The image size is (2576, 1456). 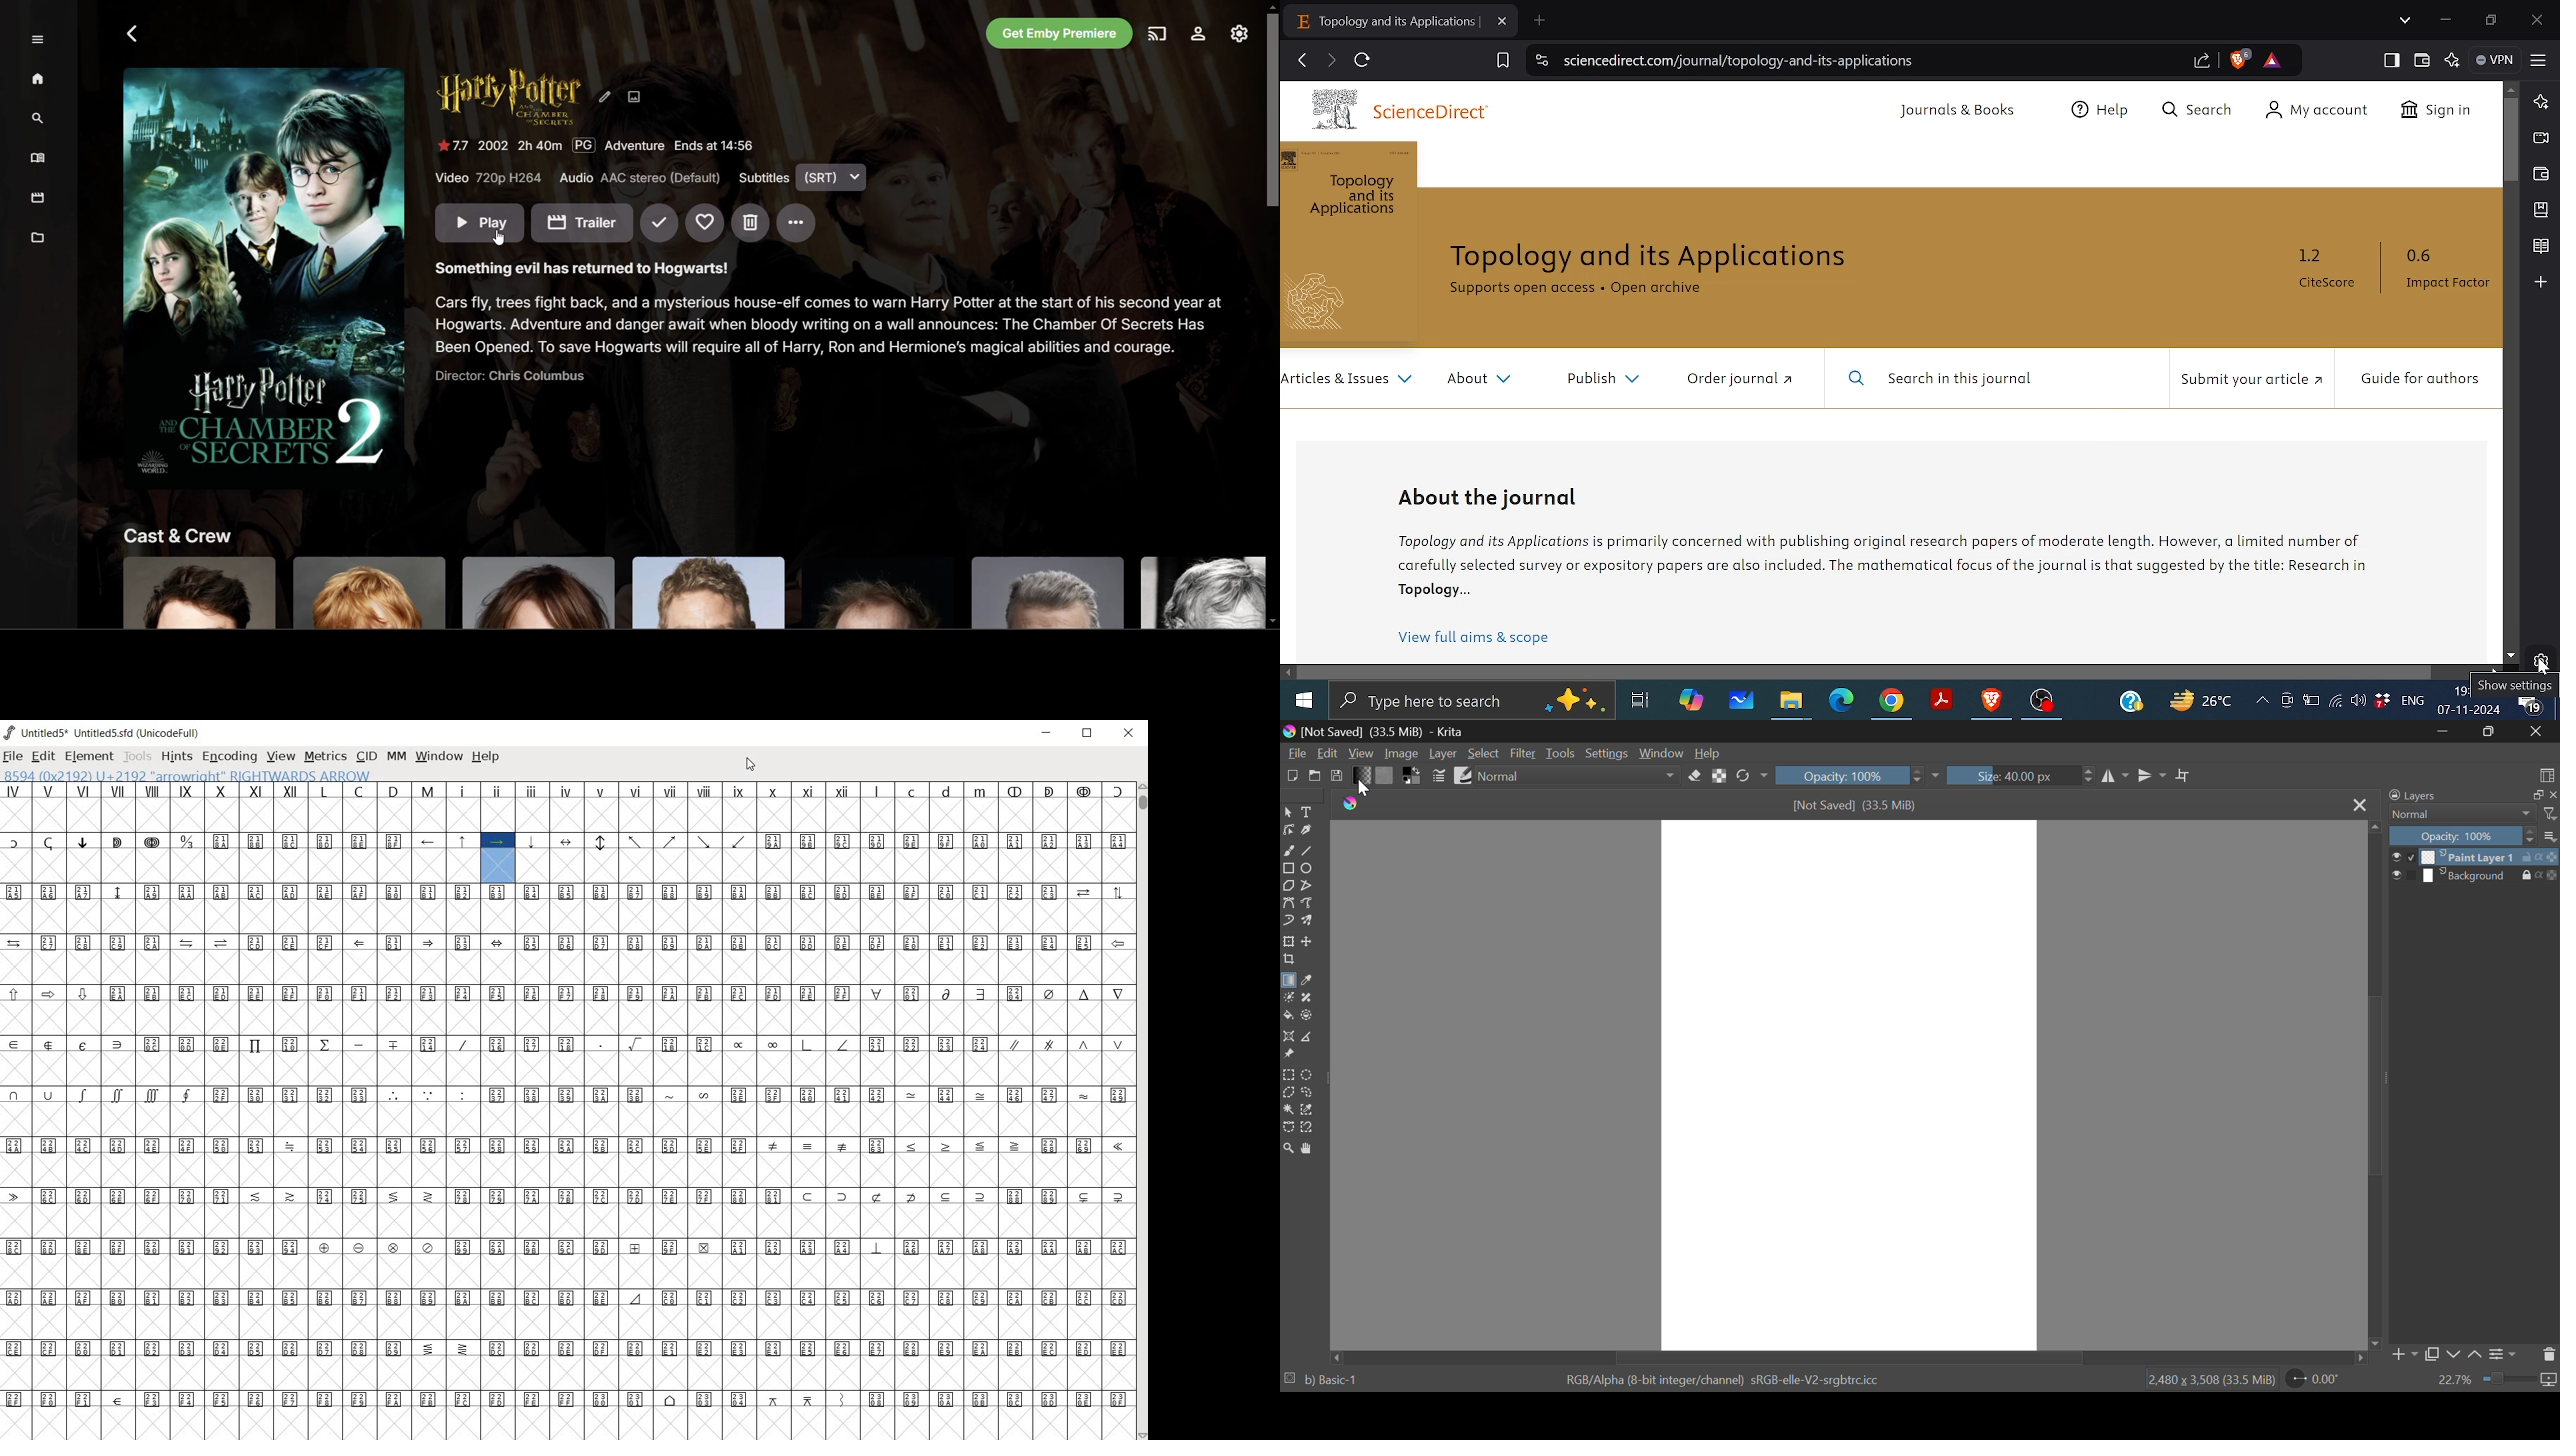 What do you see at coordinates (2404, 857) in the screenshot?
I see `preview` at bounding box center [2404, 857].